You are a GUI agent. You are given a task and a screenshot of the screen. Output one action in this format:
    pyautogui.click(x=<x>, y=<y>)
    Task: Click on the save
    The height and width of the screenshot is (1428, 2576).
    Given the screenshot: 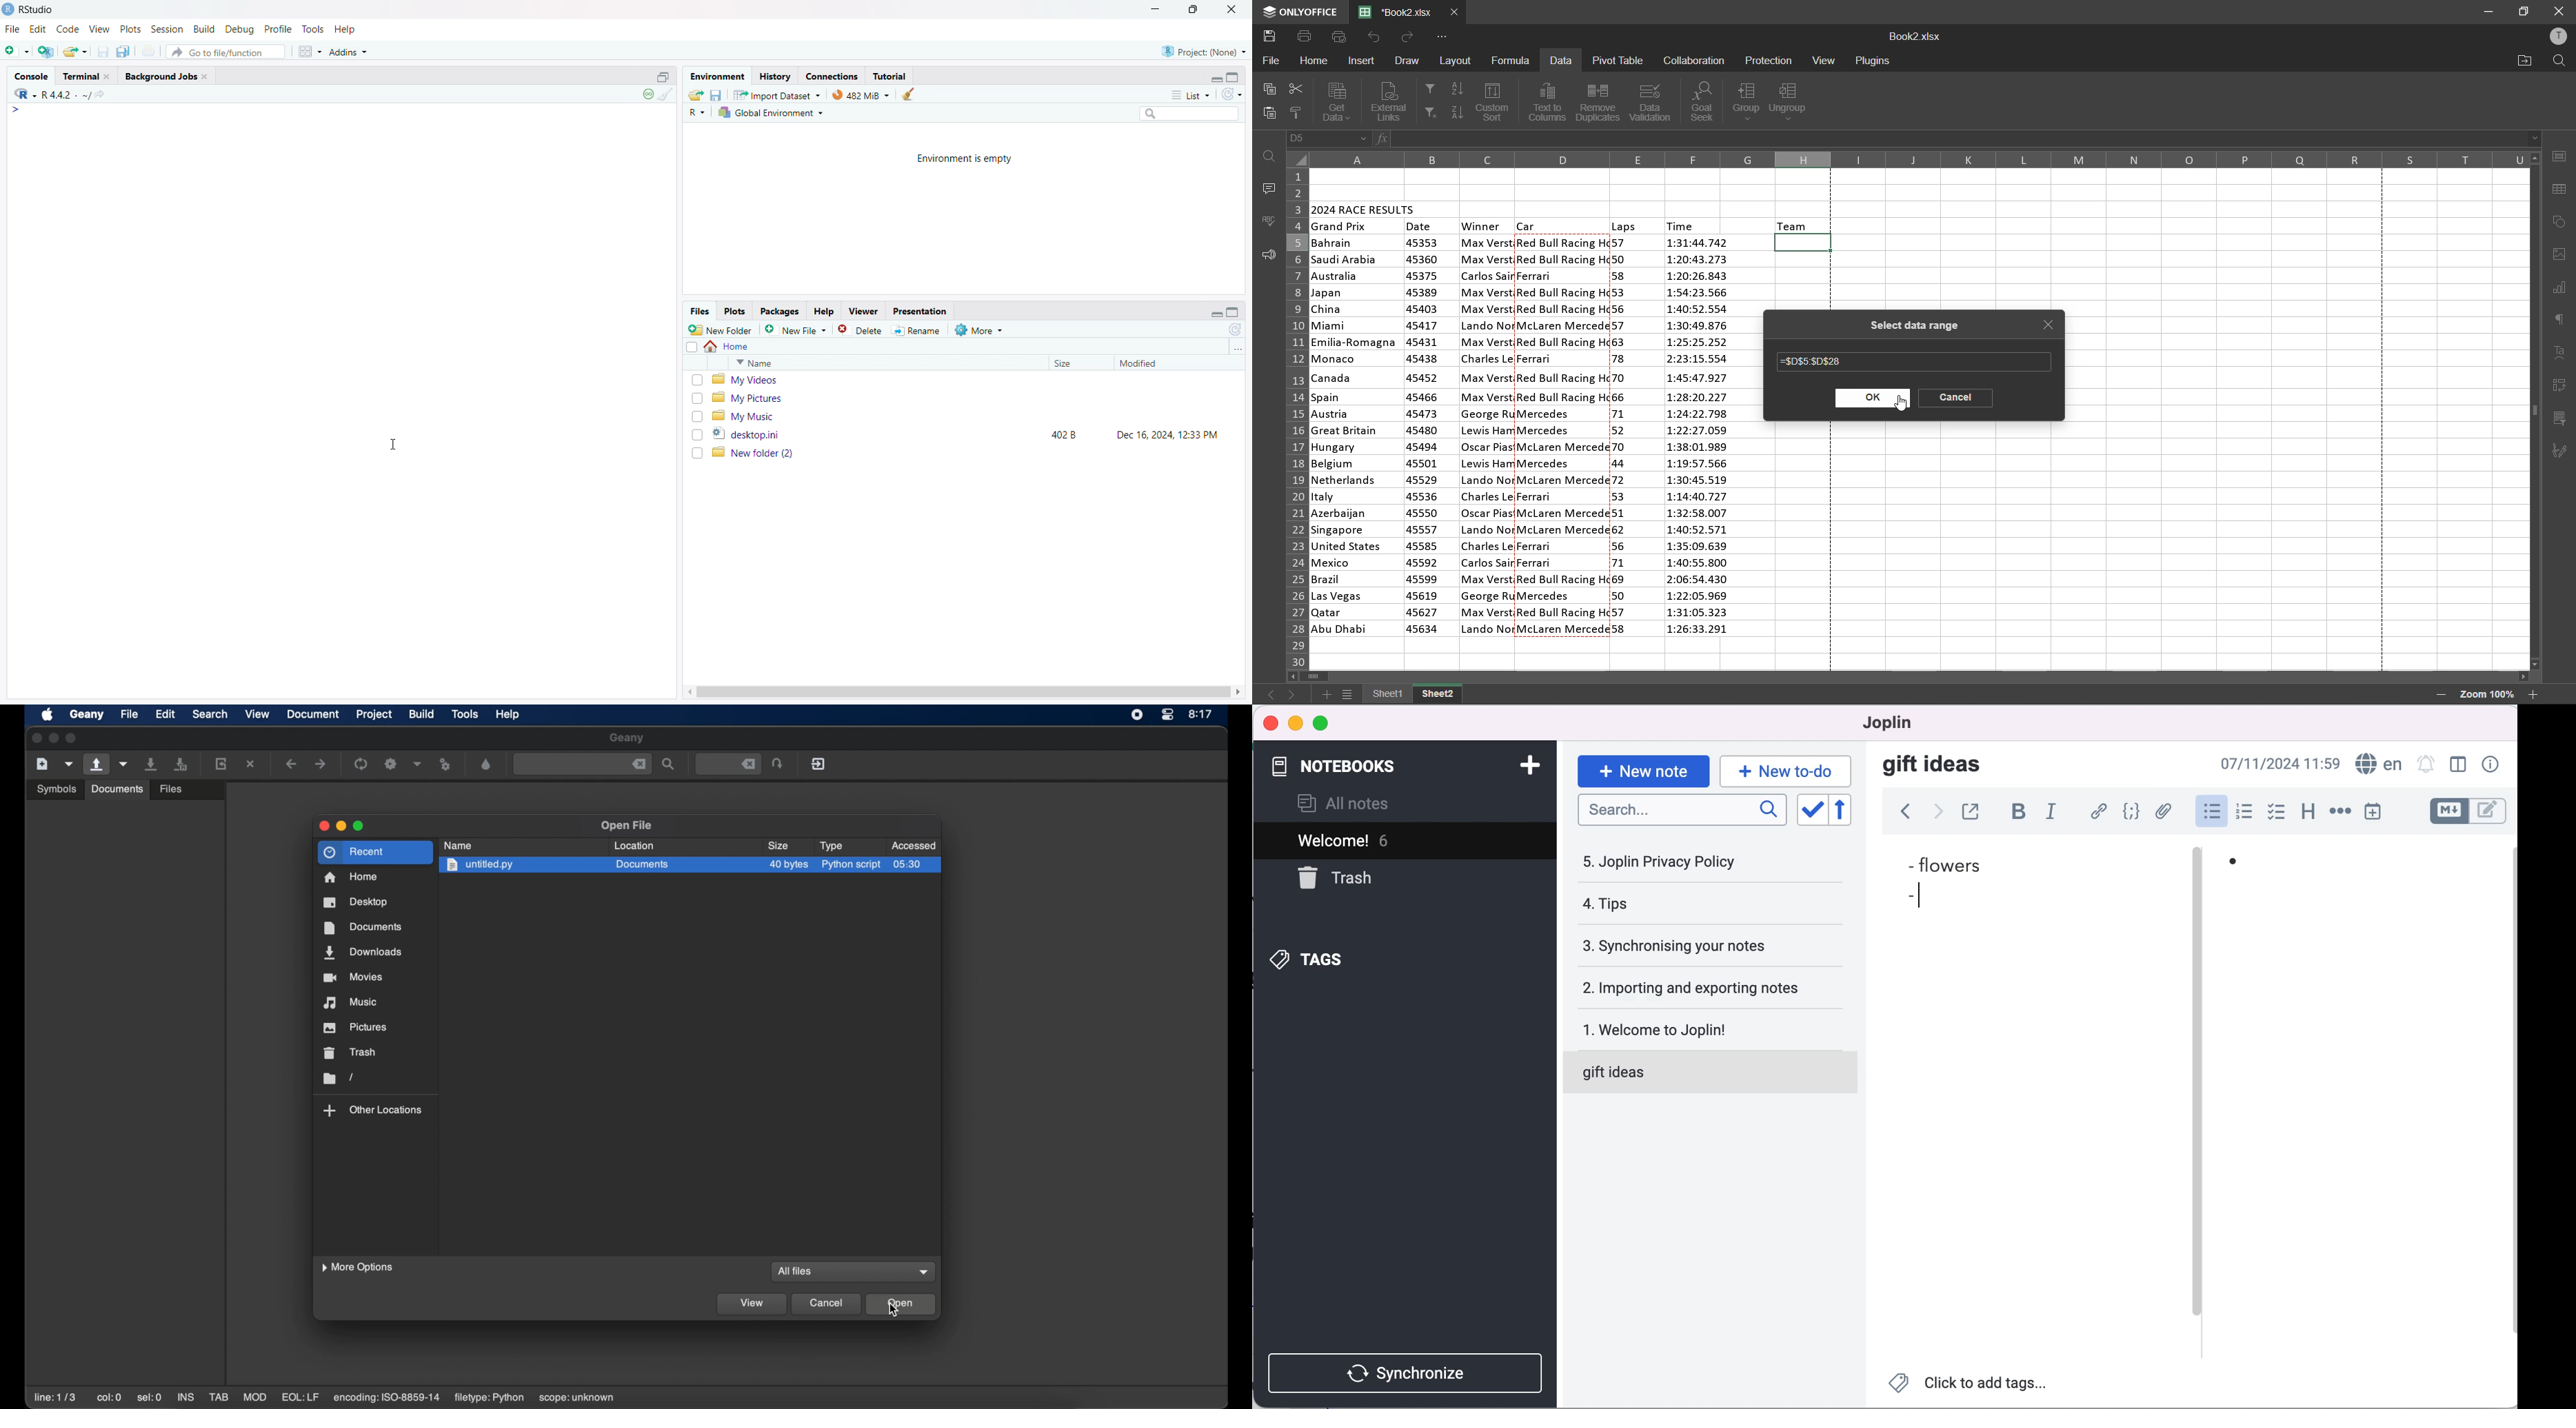 What is the action you would take?
    pyautogui.click(x=103, y=52)
    